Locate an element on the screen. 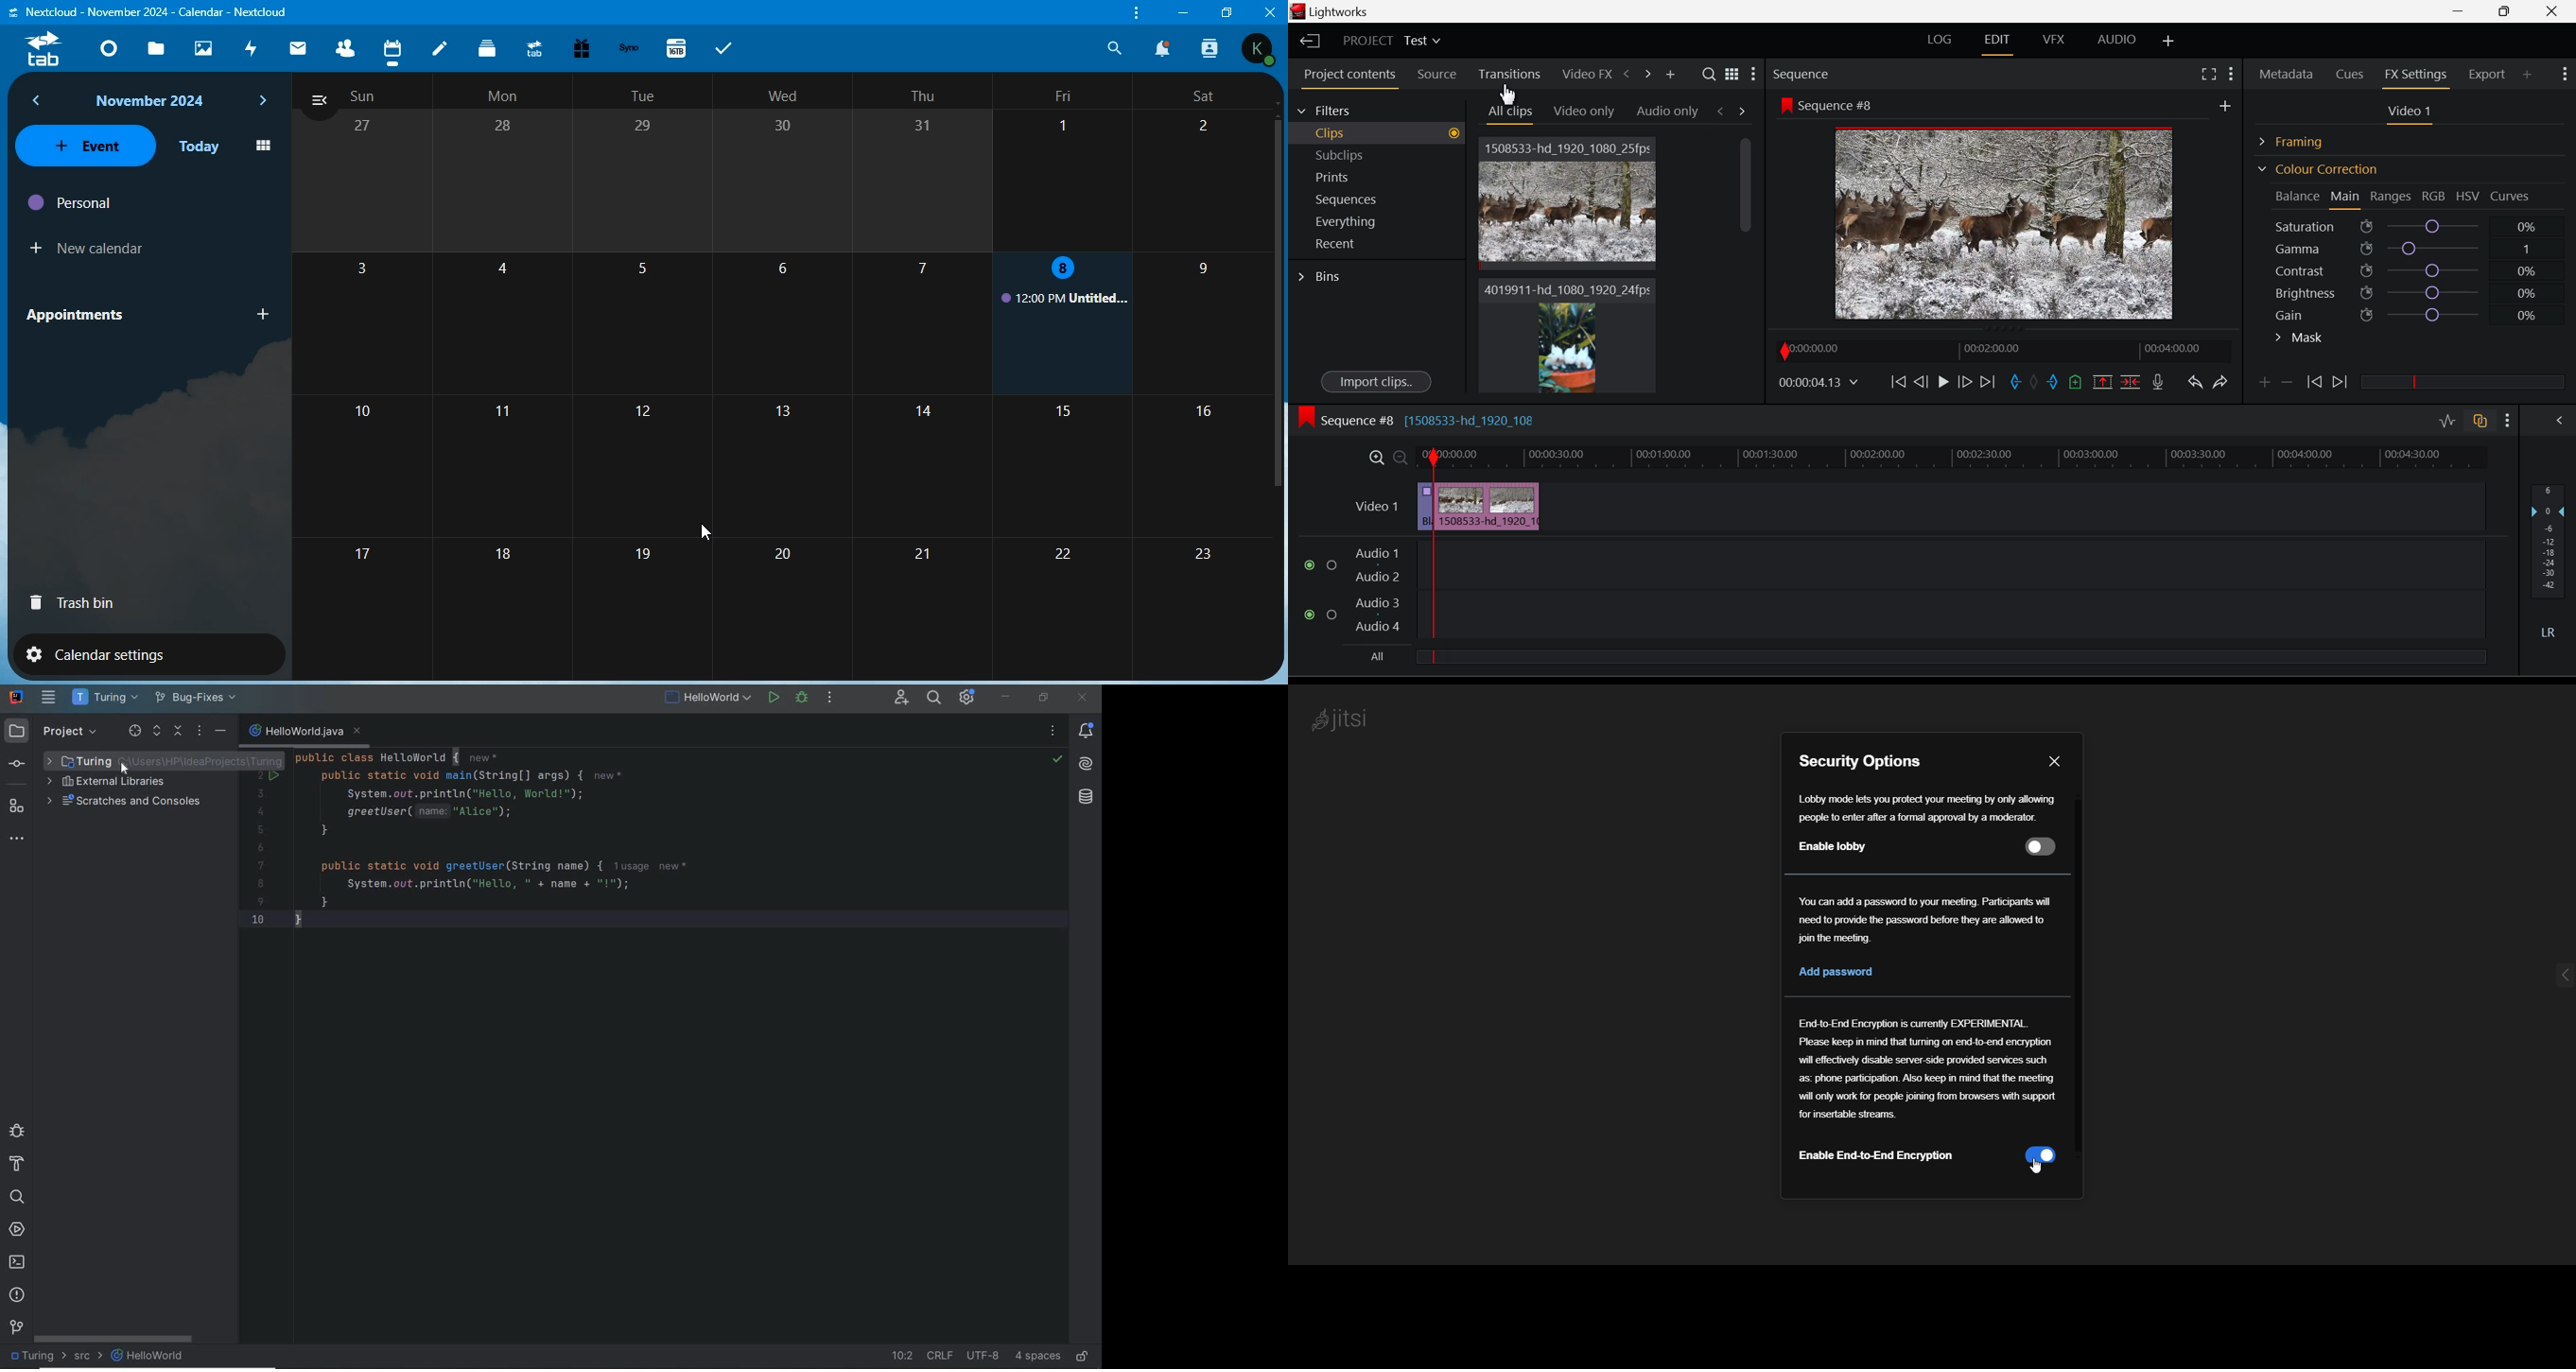  search is located at coordinates (1115, 48).